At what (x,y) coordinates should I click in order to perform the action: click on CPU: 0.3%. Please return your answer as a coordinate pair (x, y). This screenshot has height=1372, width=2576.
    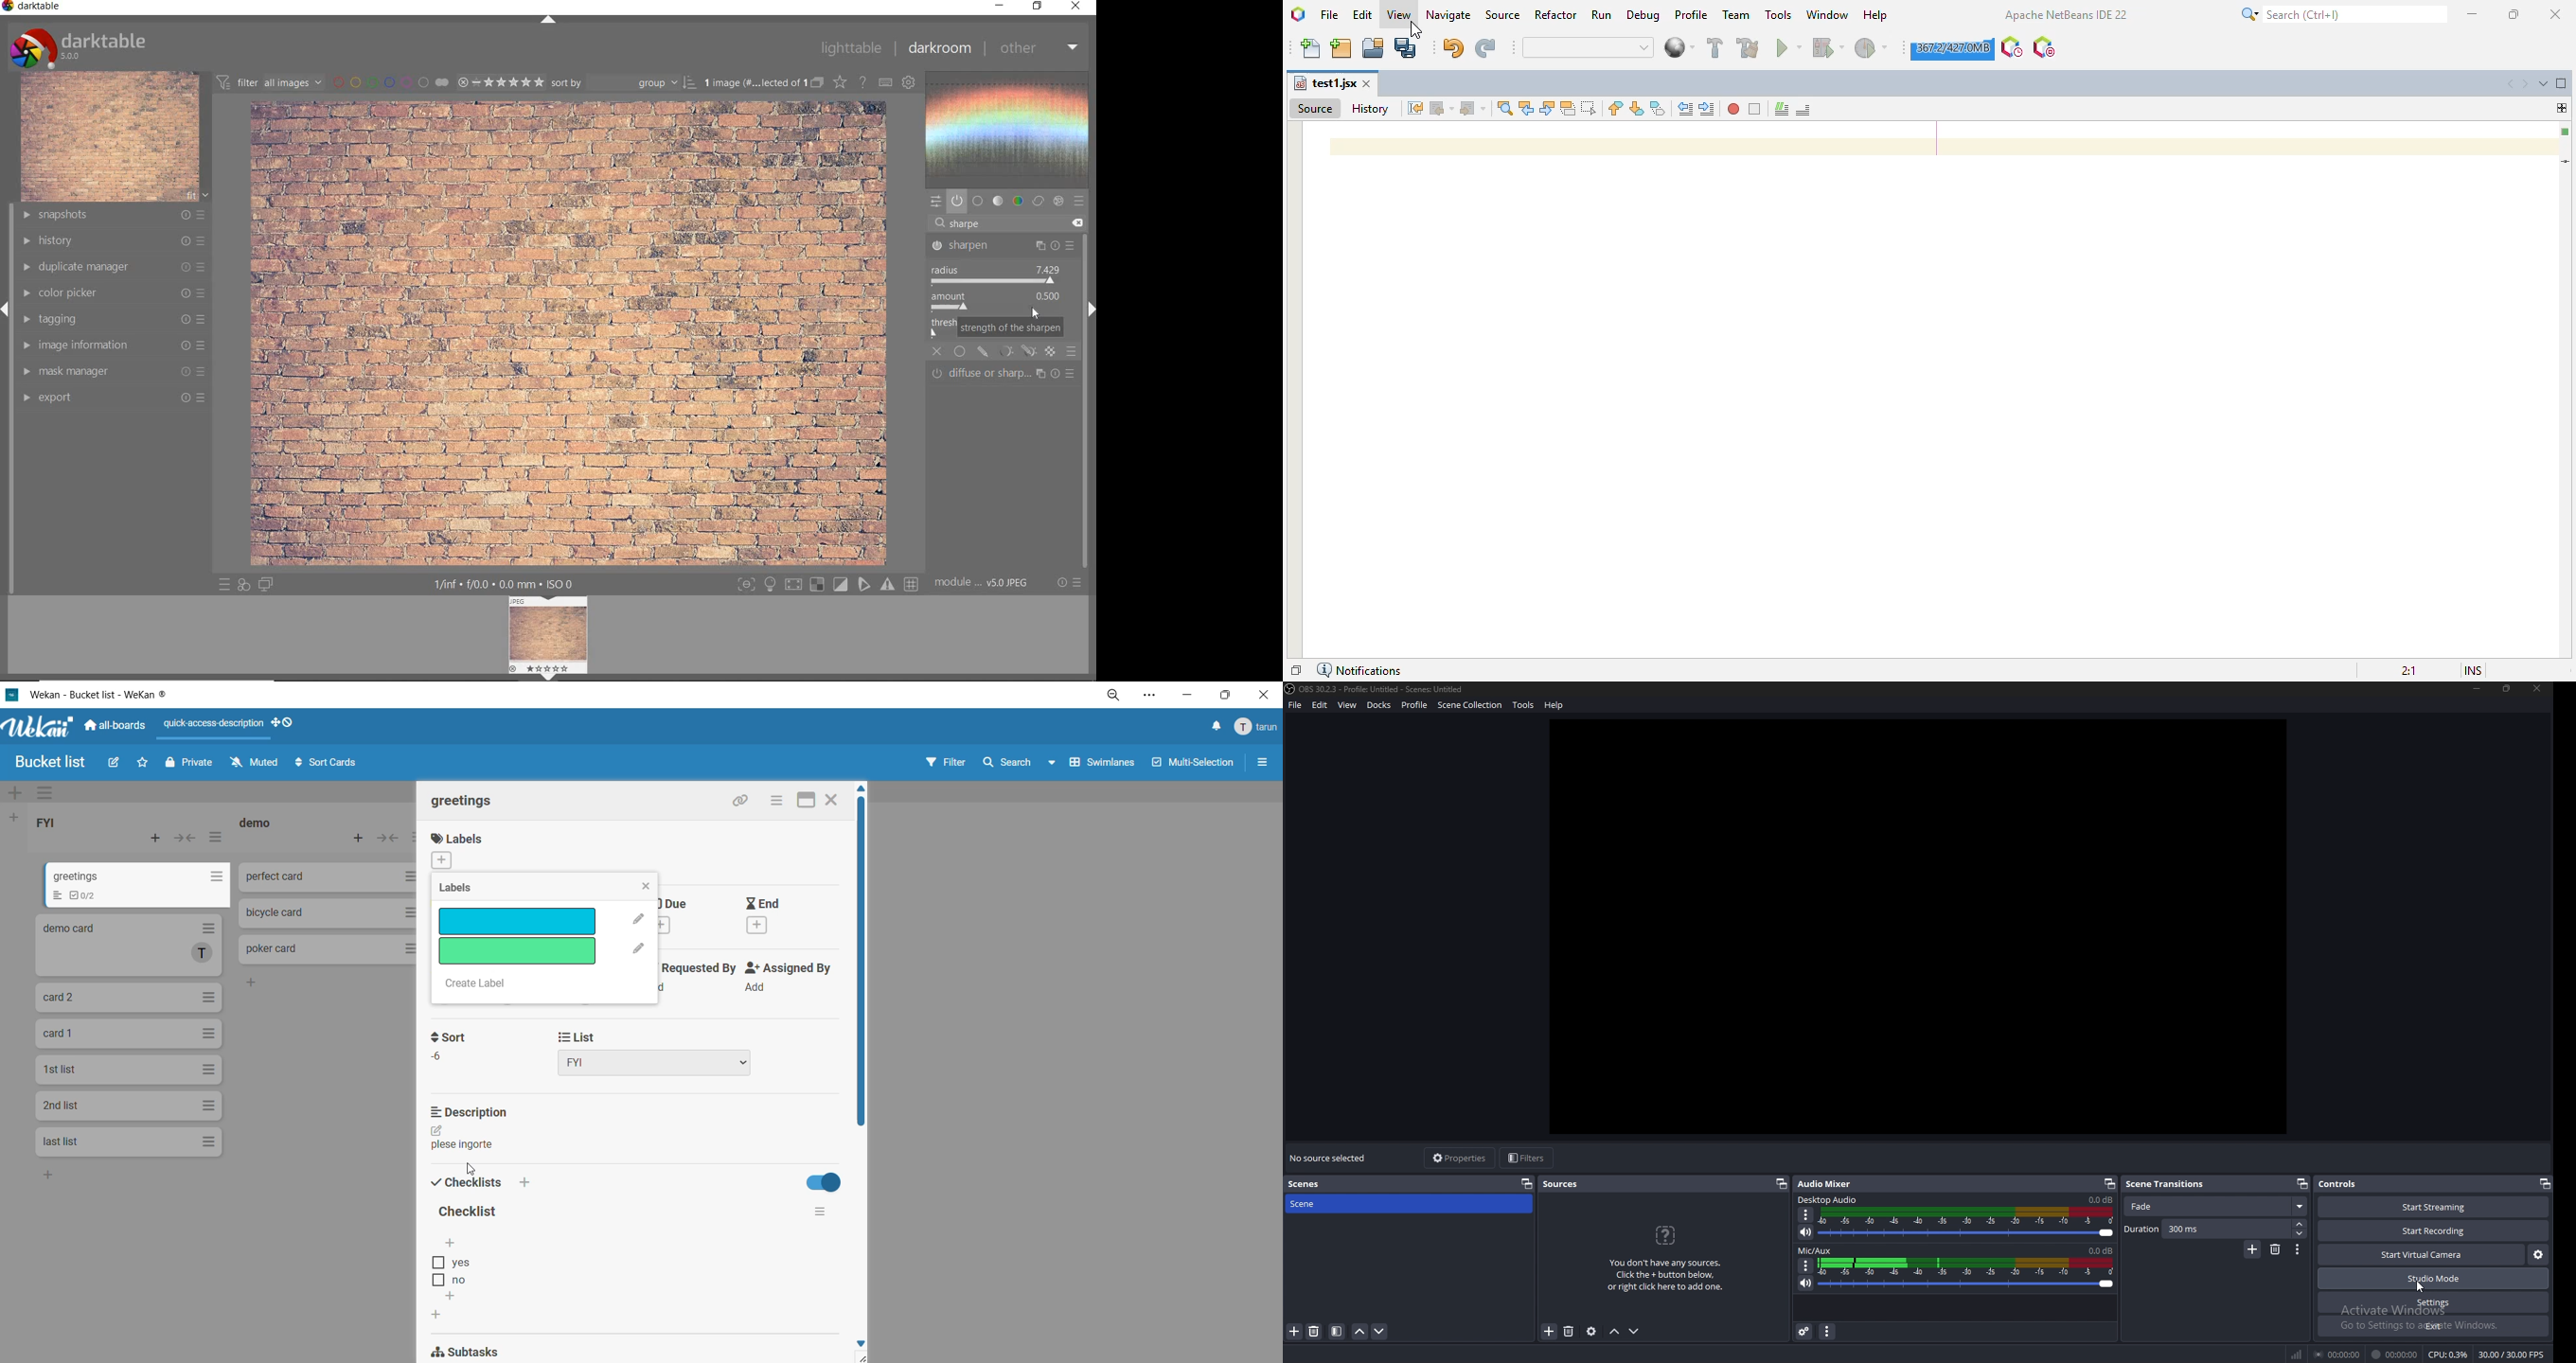
    Looking at the image, I should click on (2449, 1354).